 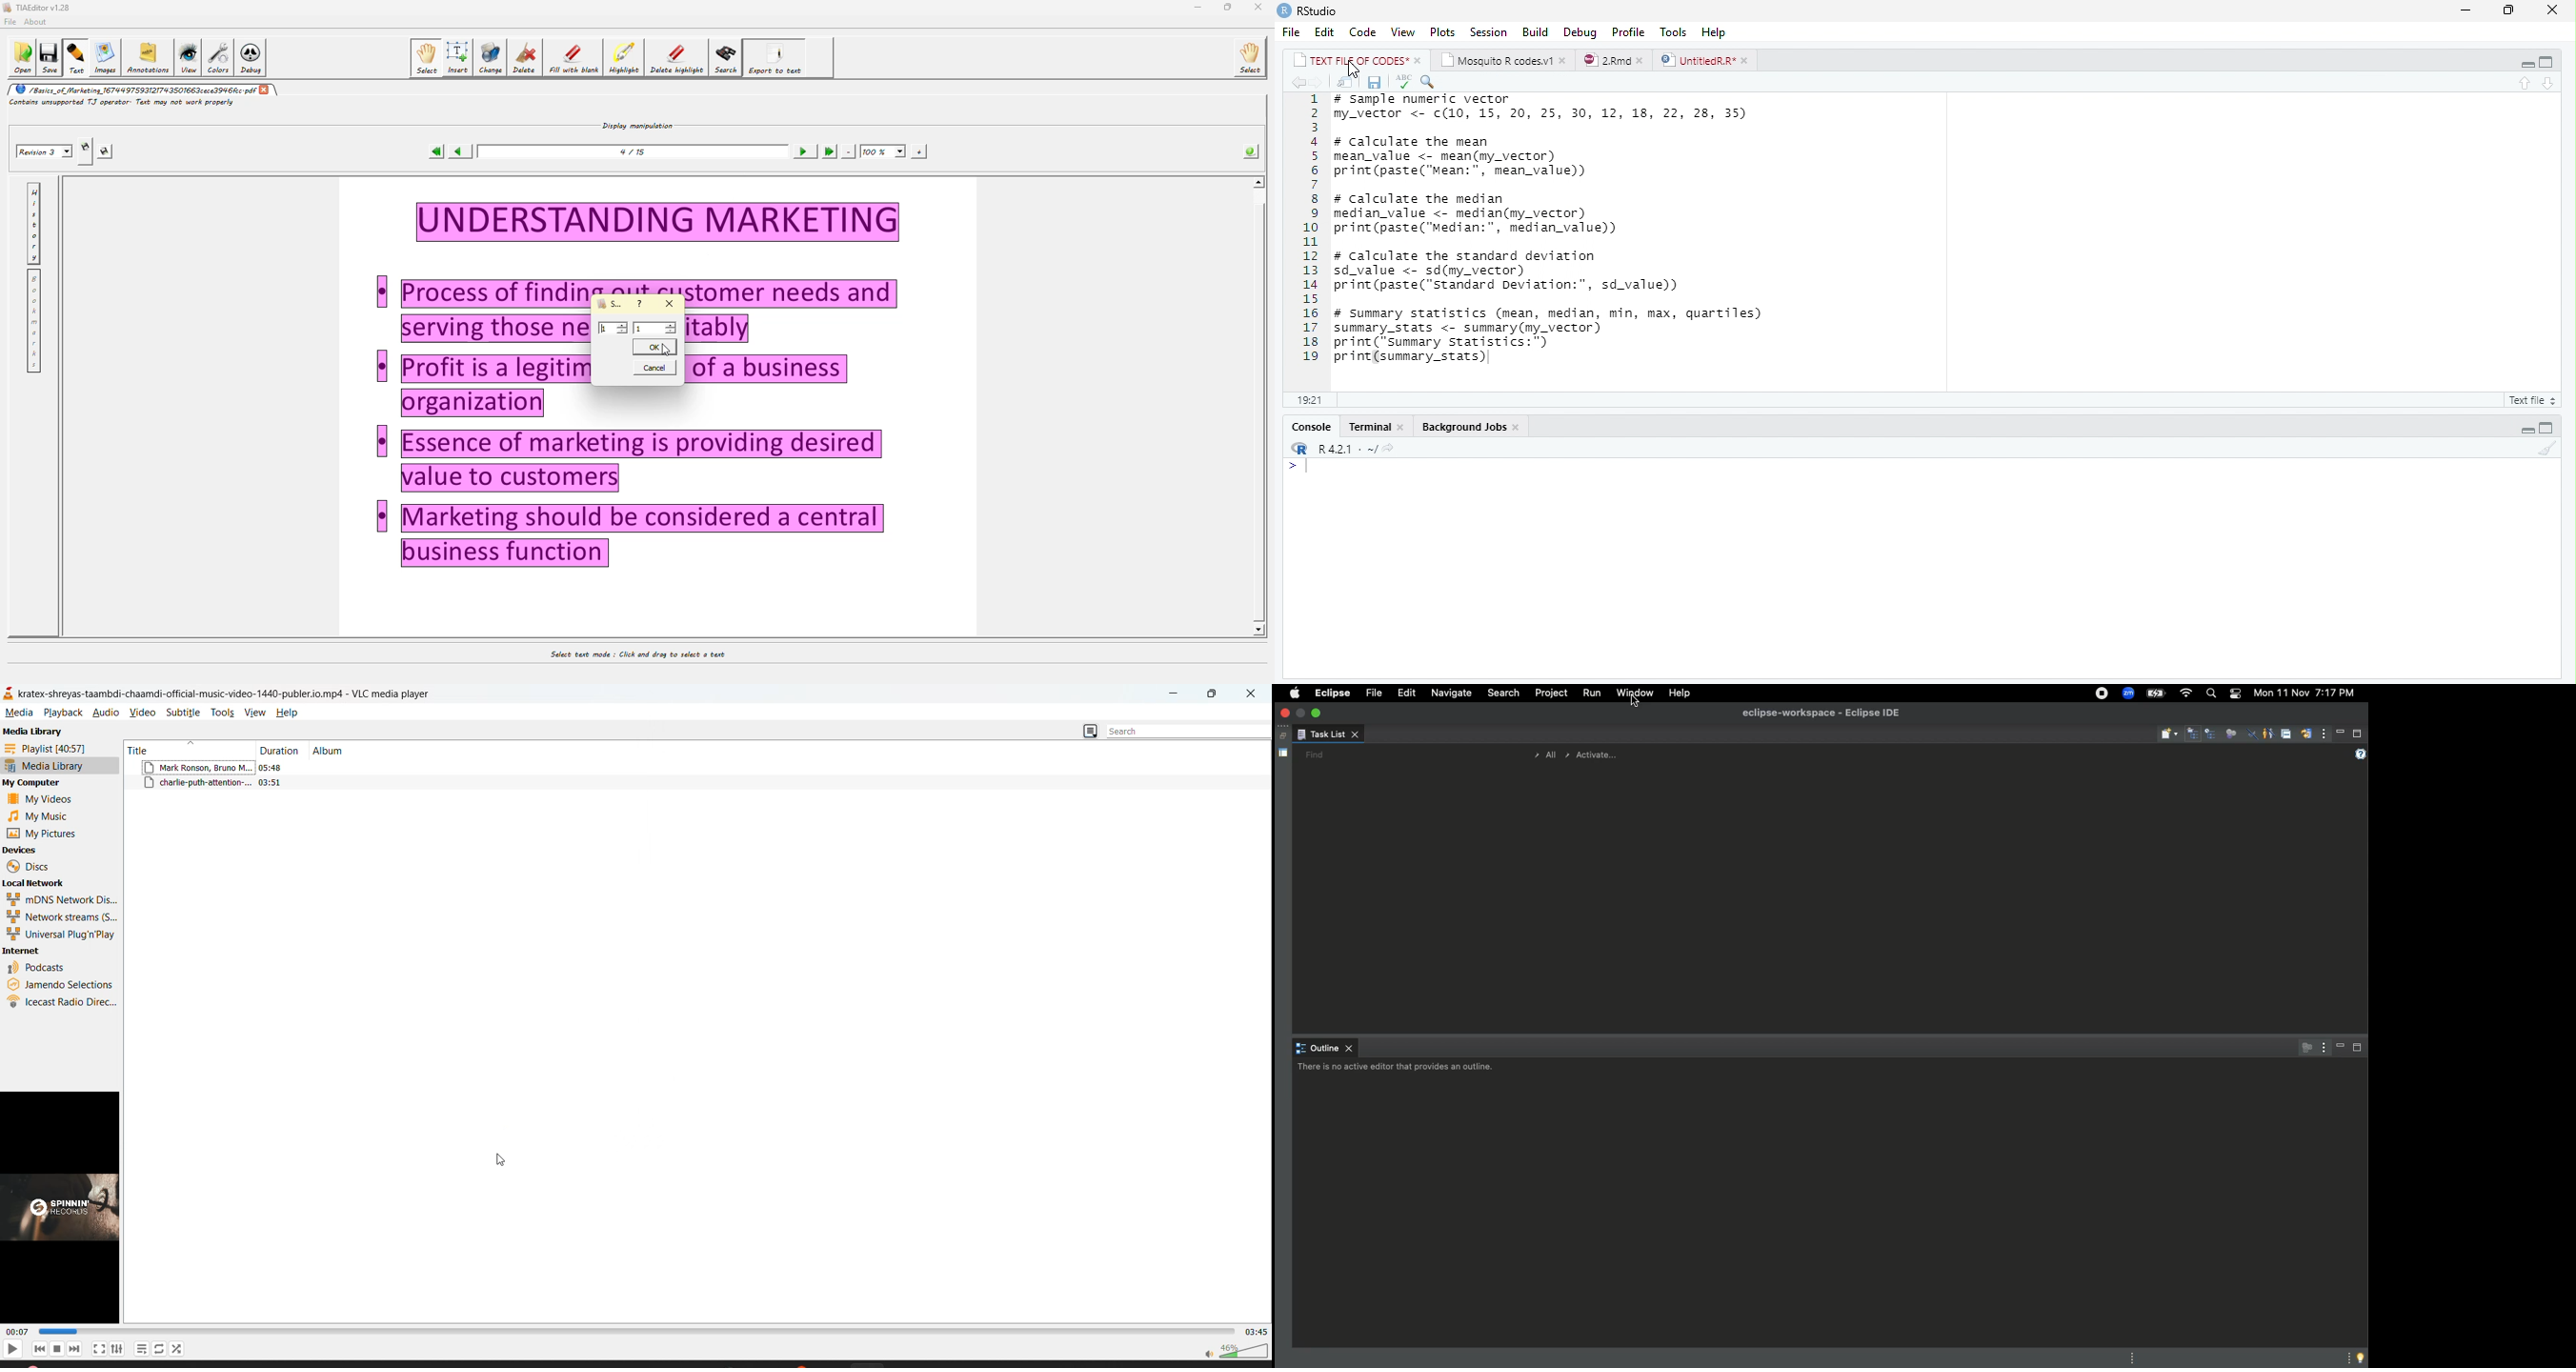 What do you see at coordinates (2549, 84) in the screenshot?
I see `next section` at bounding box center [2549, 84].